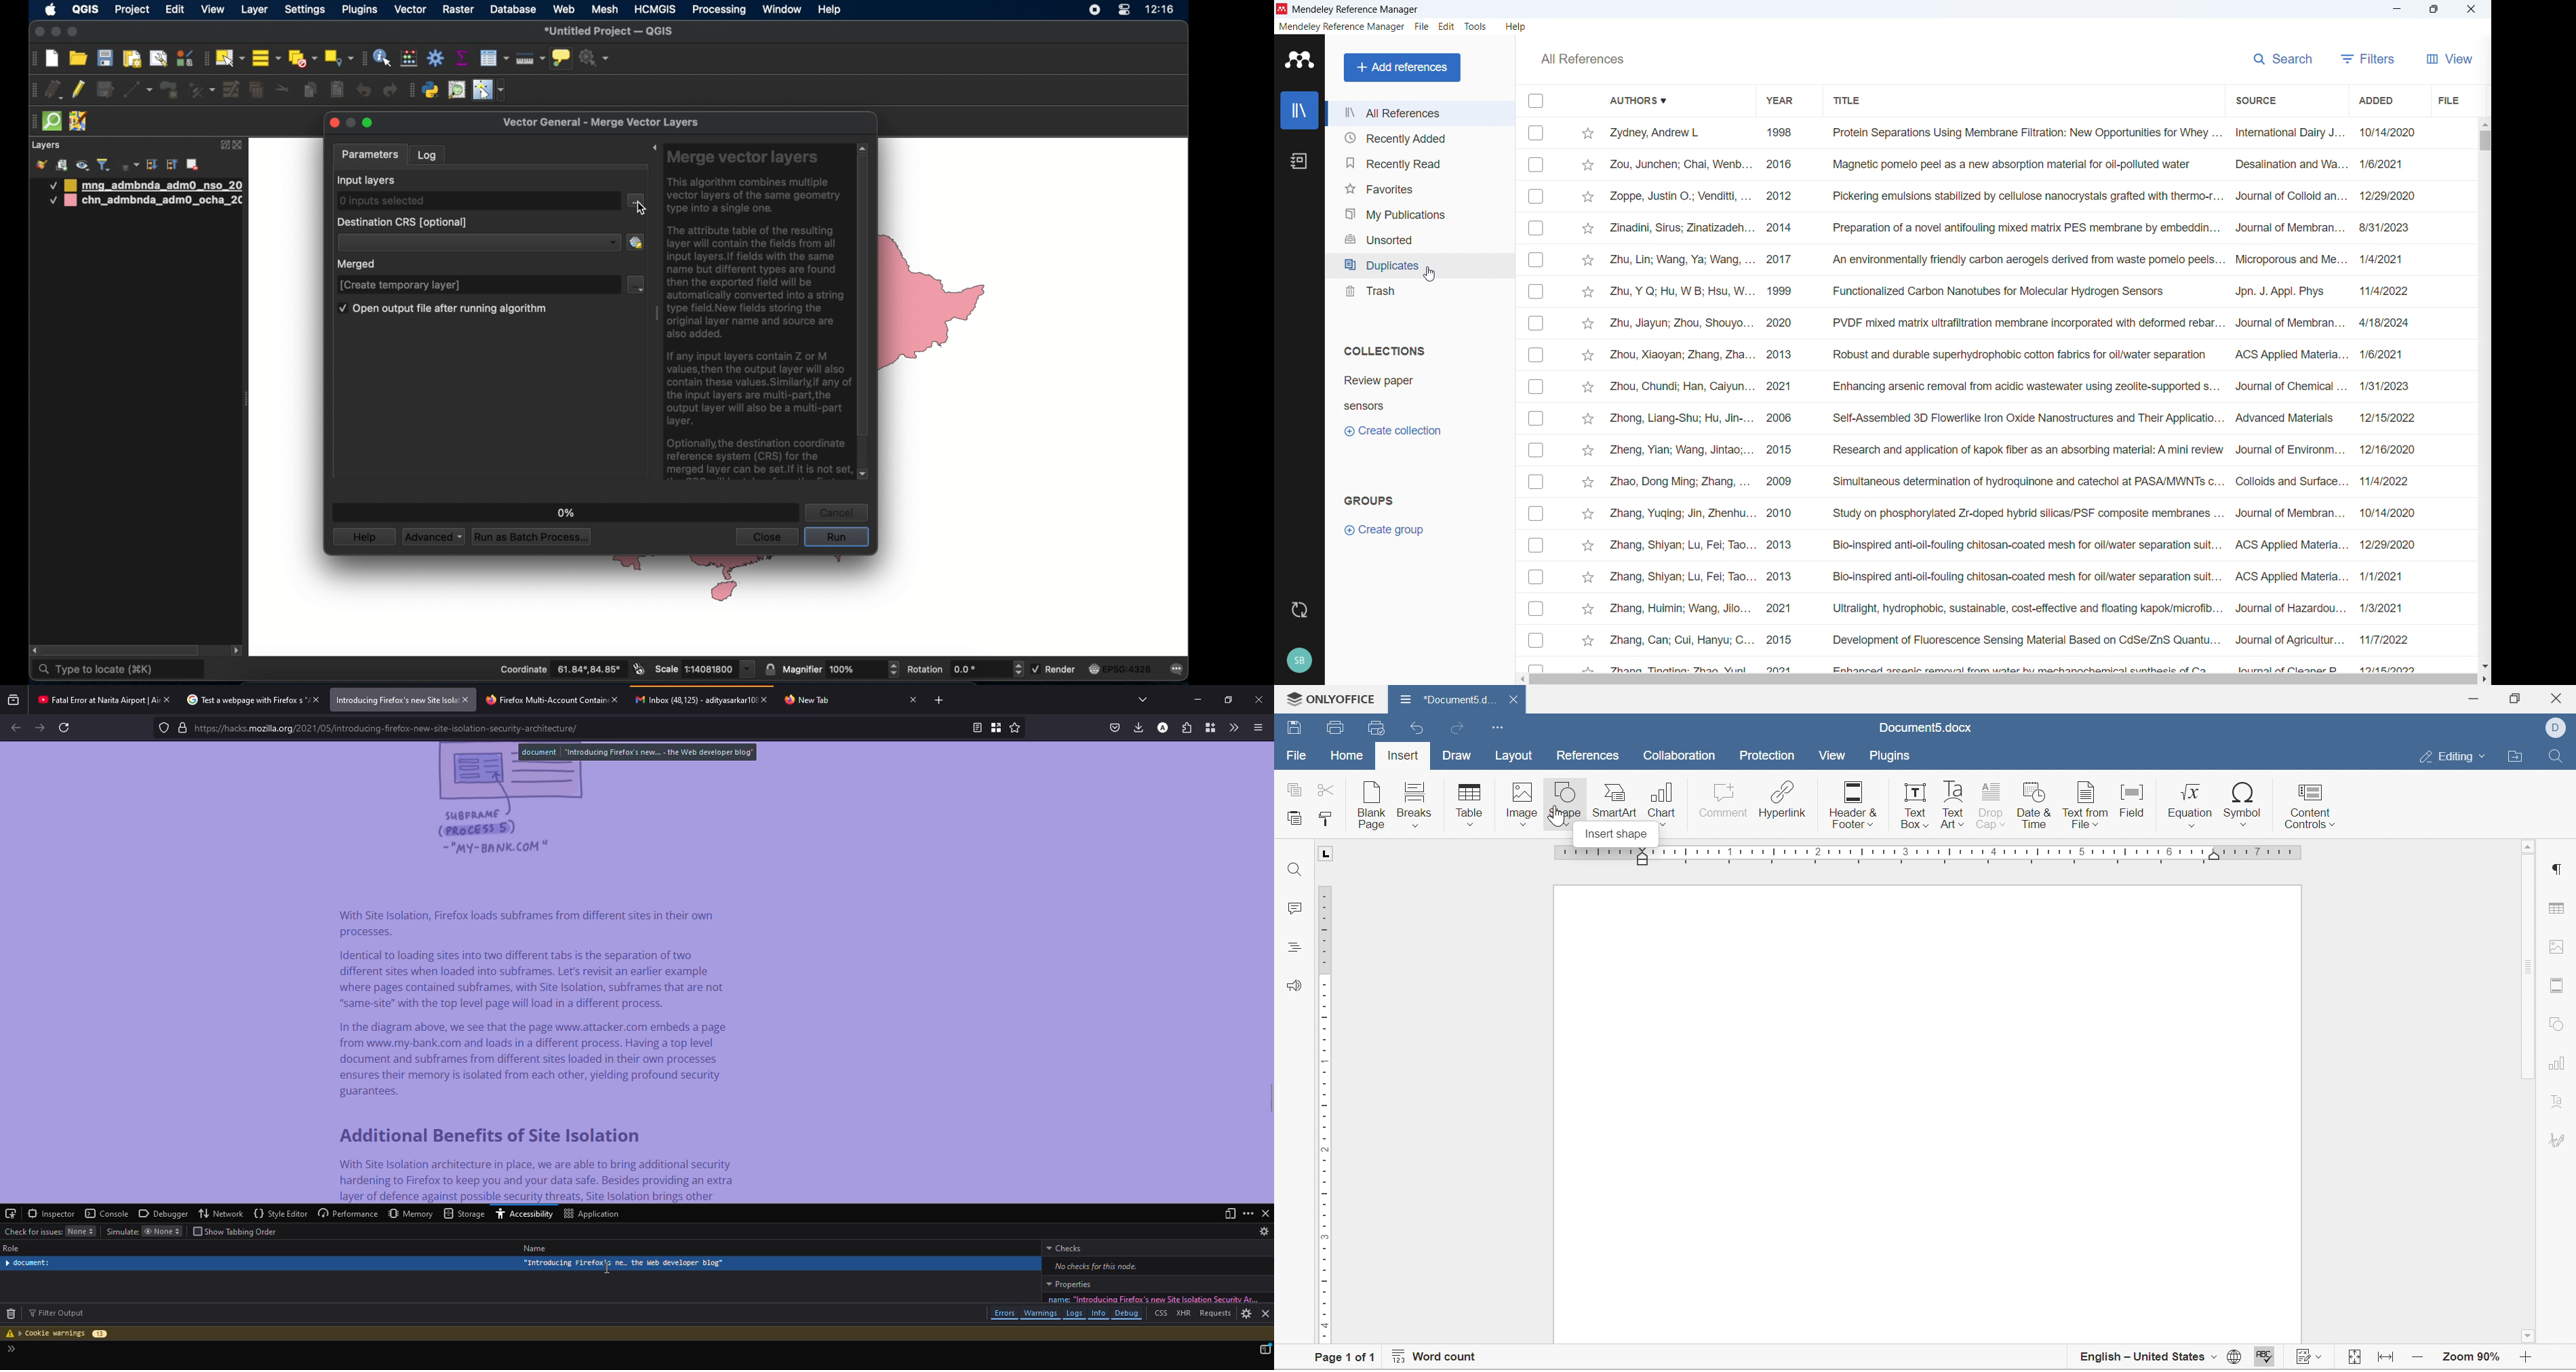  Describe the element at coordinates (2289, 399) in the screenshot. I see `Source of individual entries ` at that location.